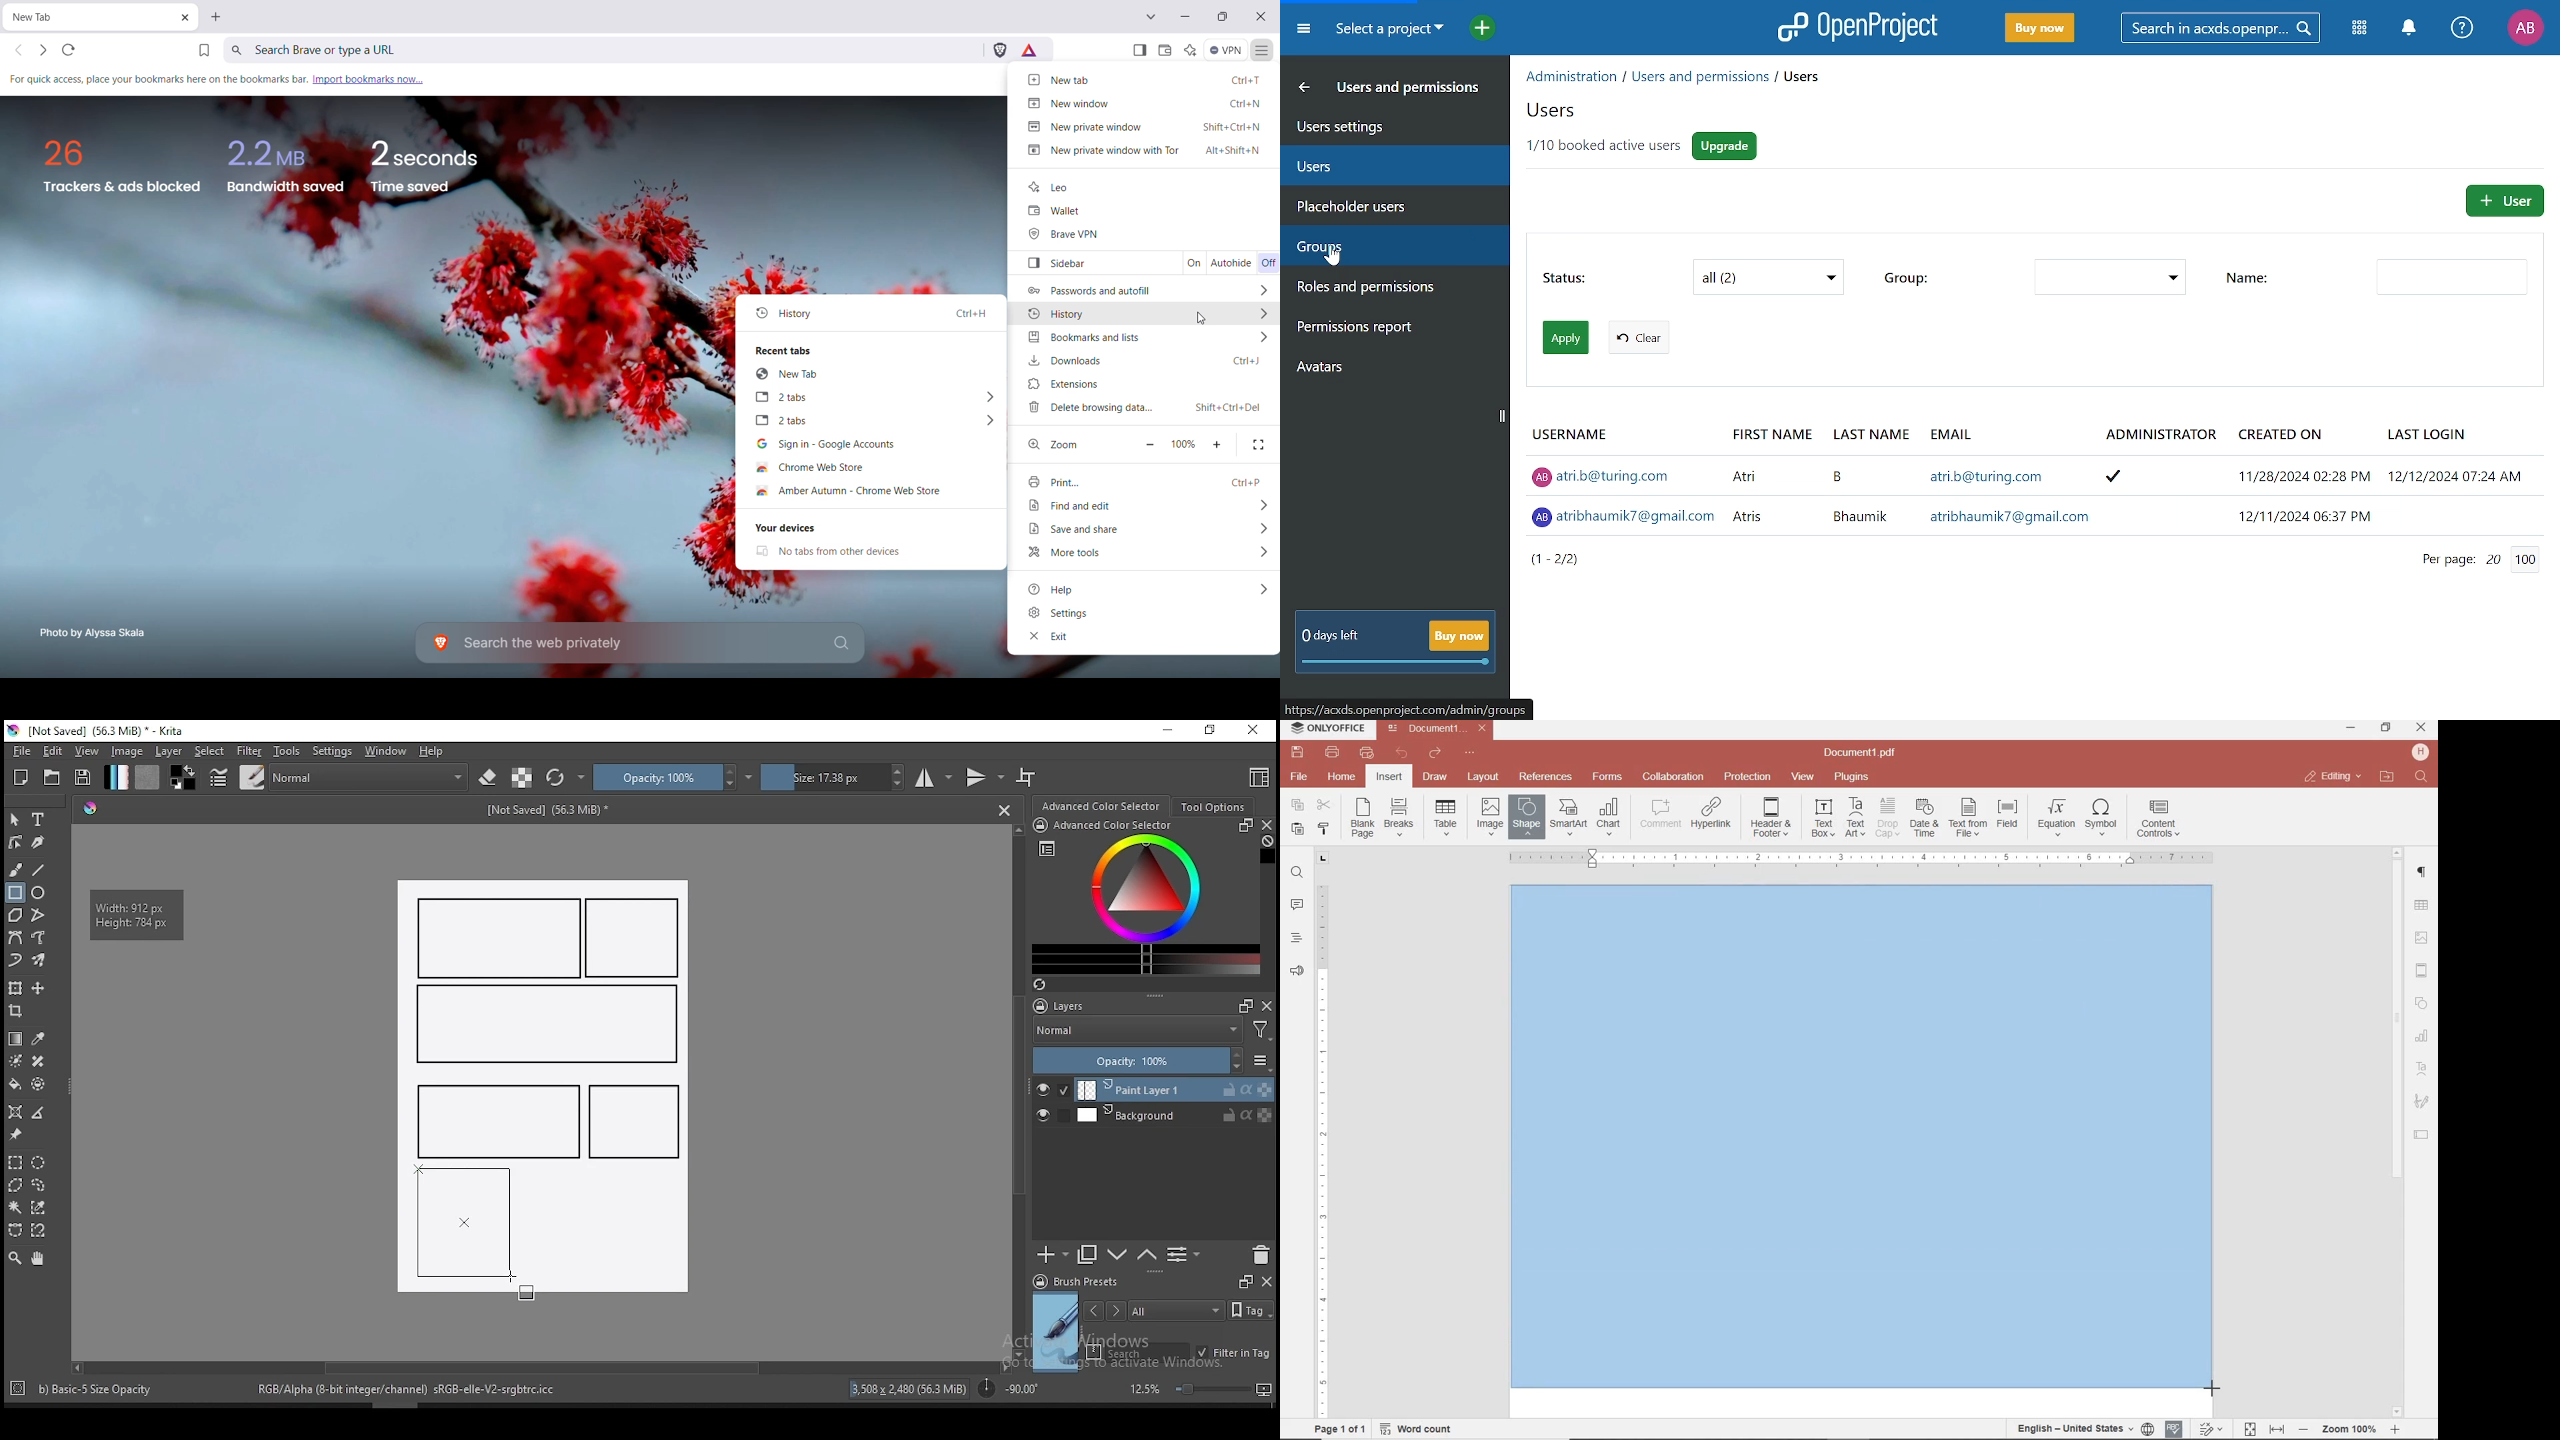 The image size is (2576, 1456). What do you see at coordinates (183, 777) in the screenshot?
I see `colors` at bounding box center [183, 777].